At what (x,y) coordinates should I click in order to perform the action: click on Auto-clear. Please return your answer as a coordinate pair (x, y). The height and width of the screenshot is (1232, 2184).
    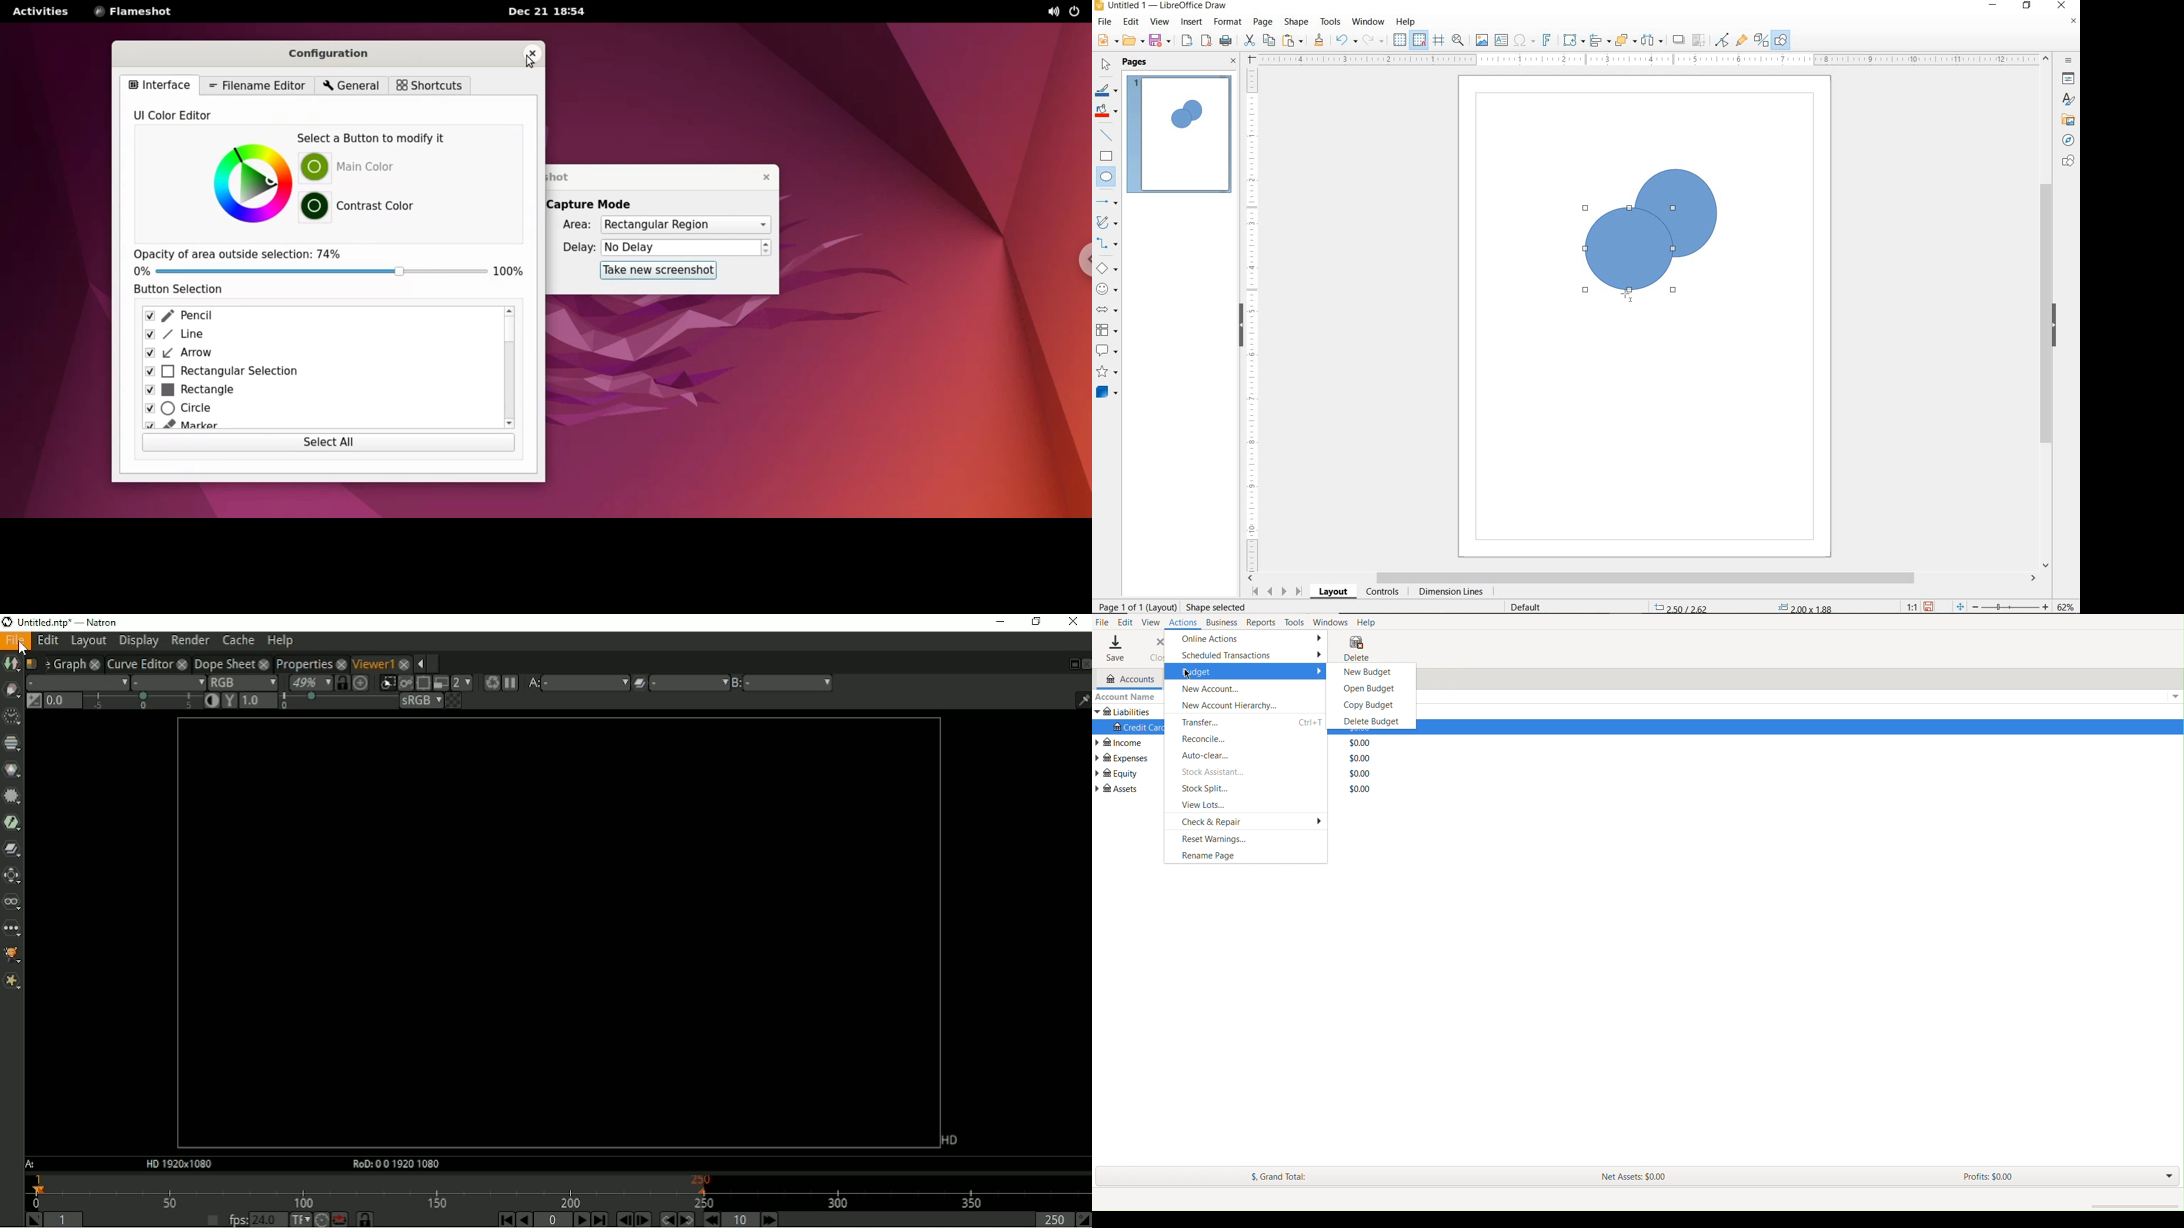
    Looking at the image, I should click on (1212, 756).